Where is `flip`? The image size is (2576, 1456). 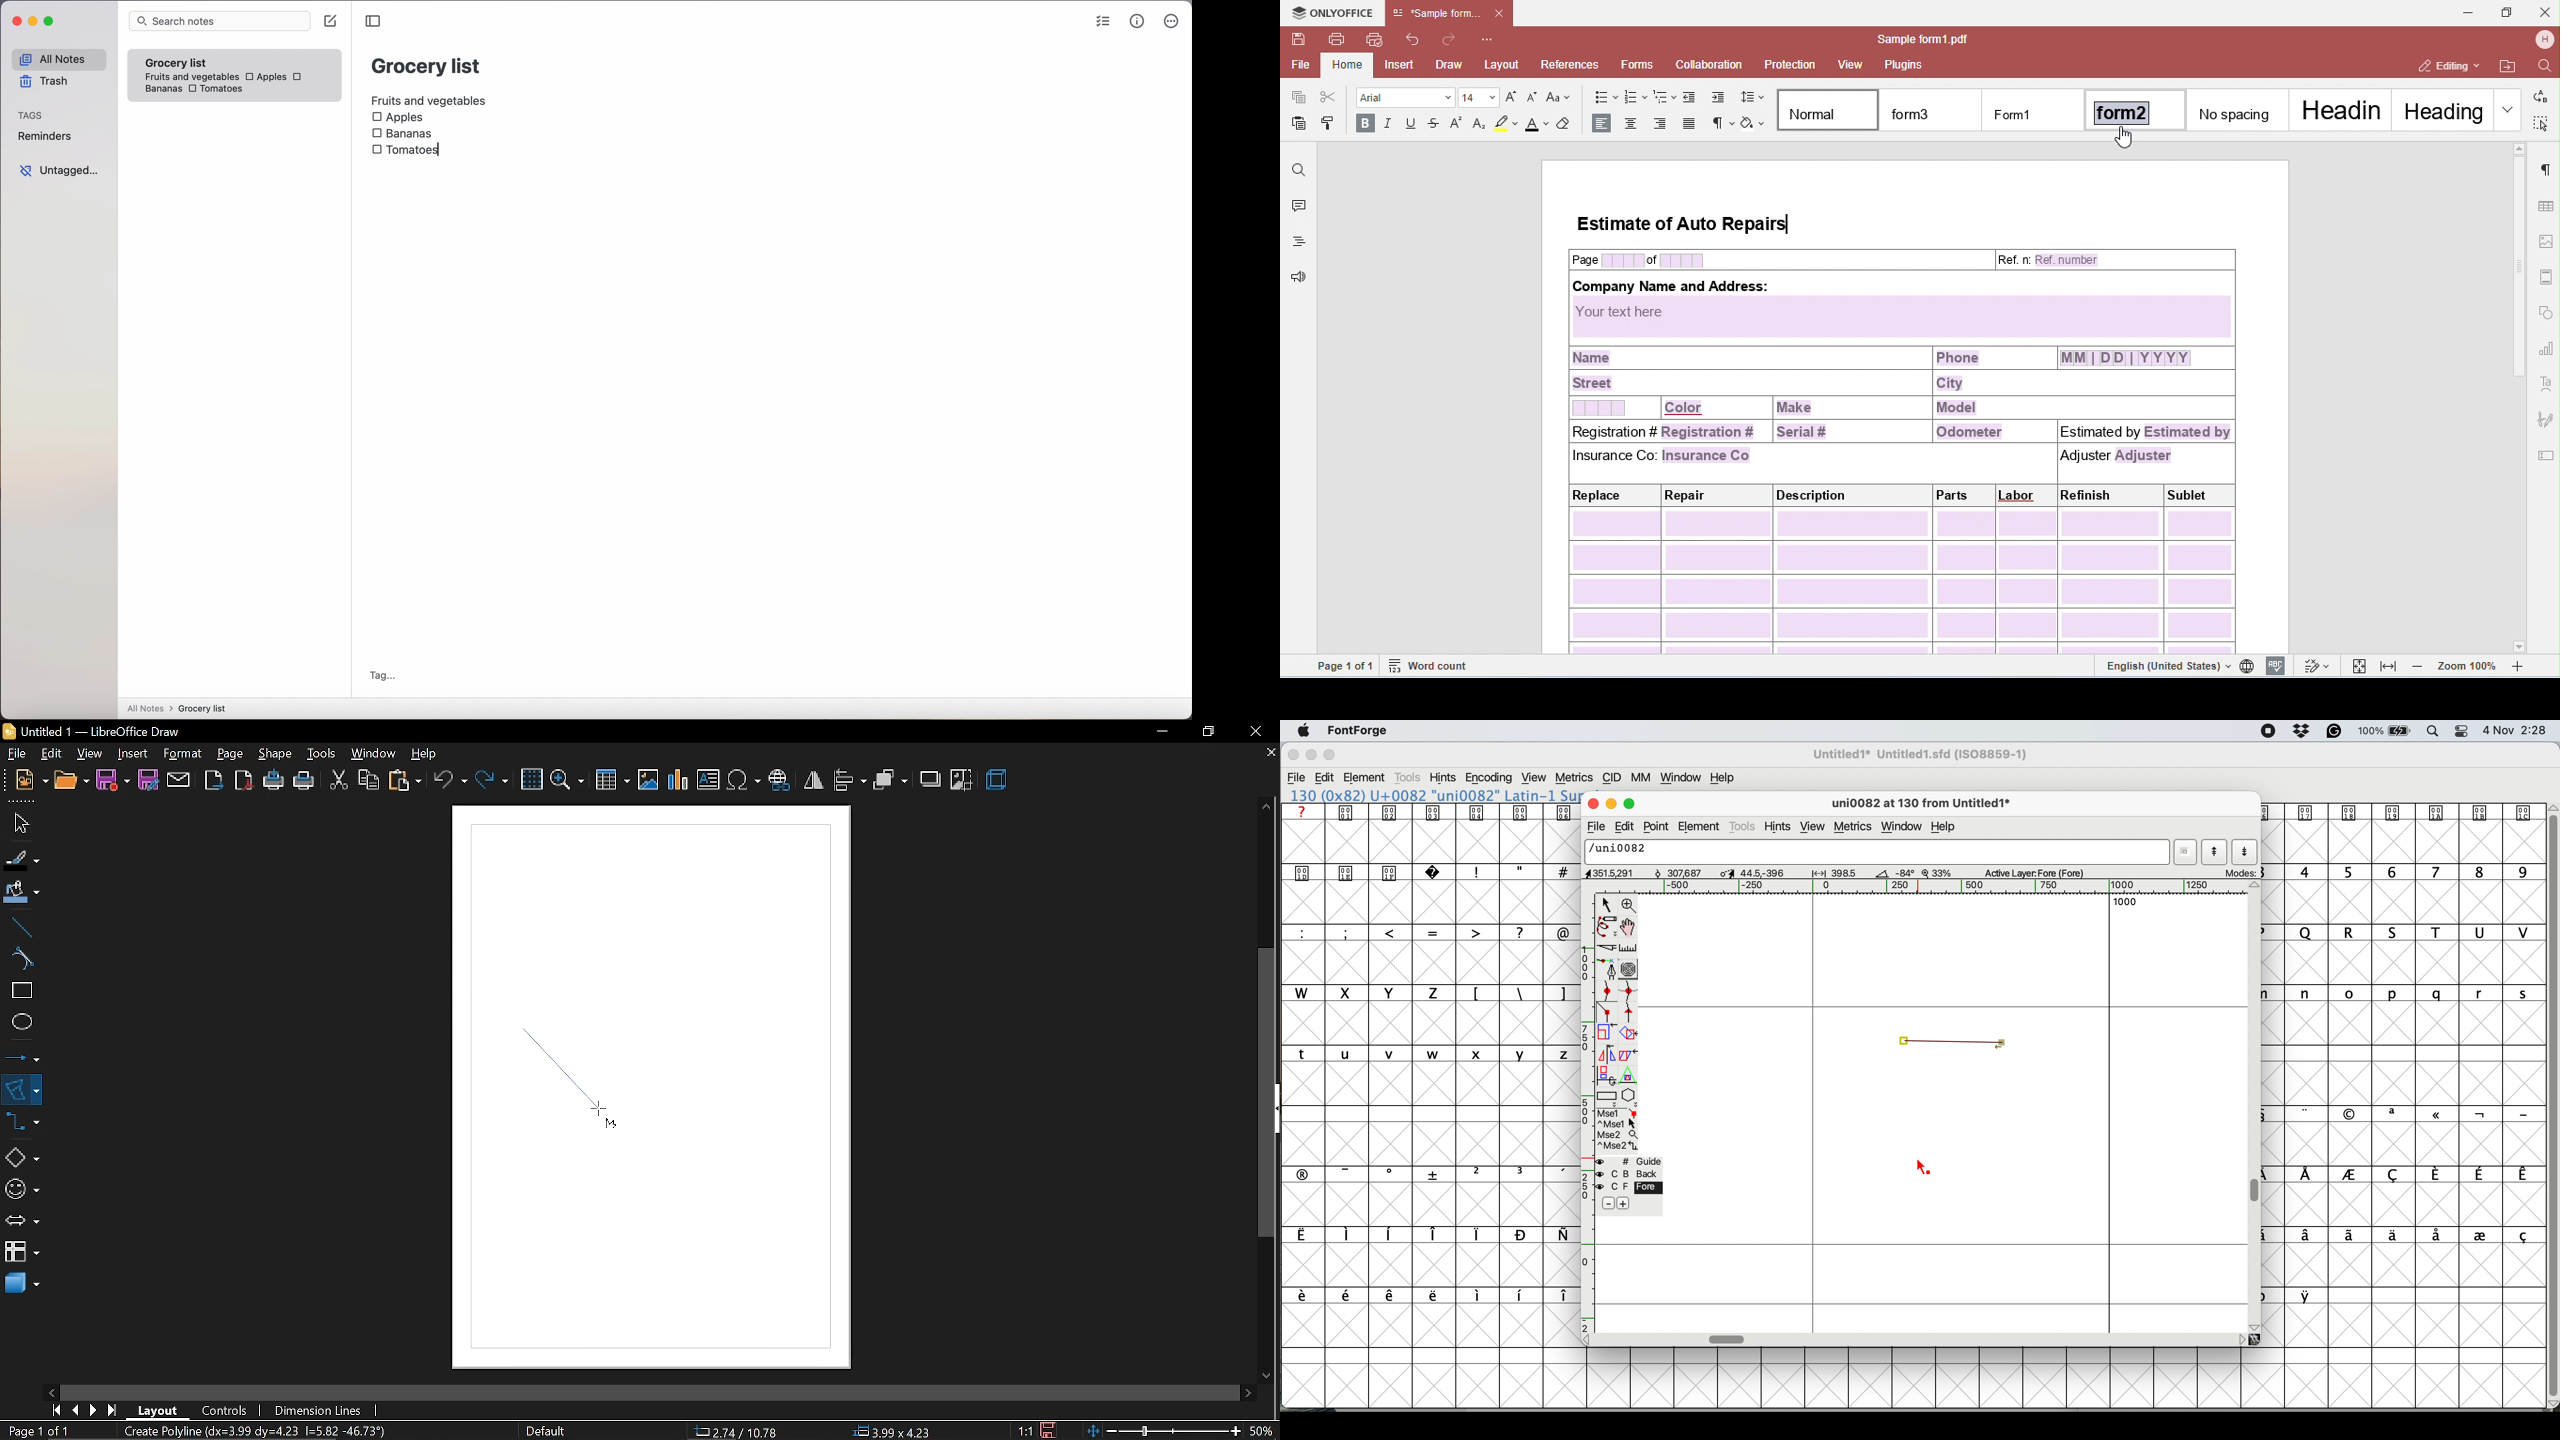 flip is located at coordinates (814, 781).